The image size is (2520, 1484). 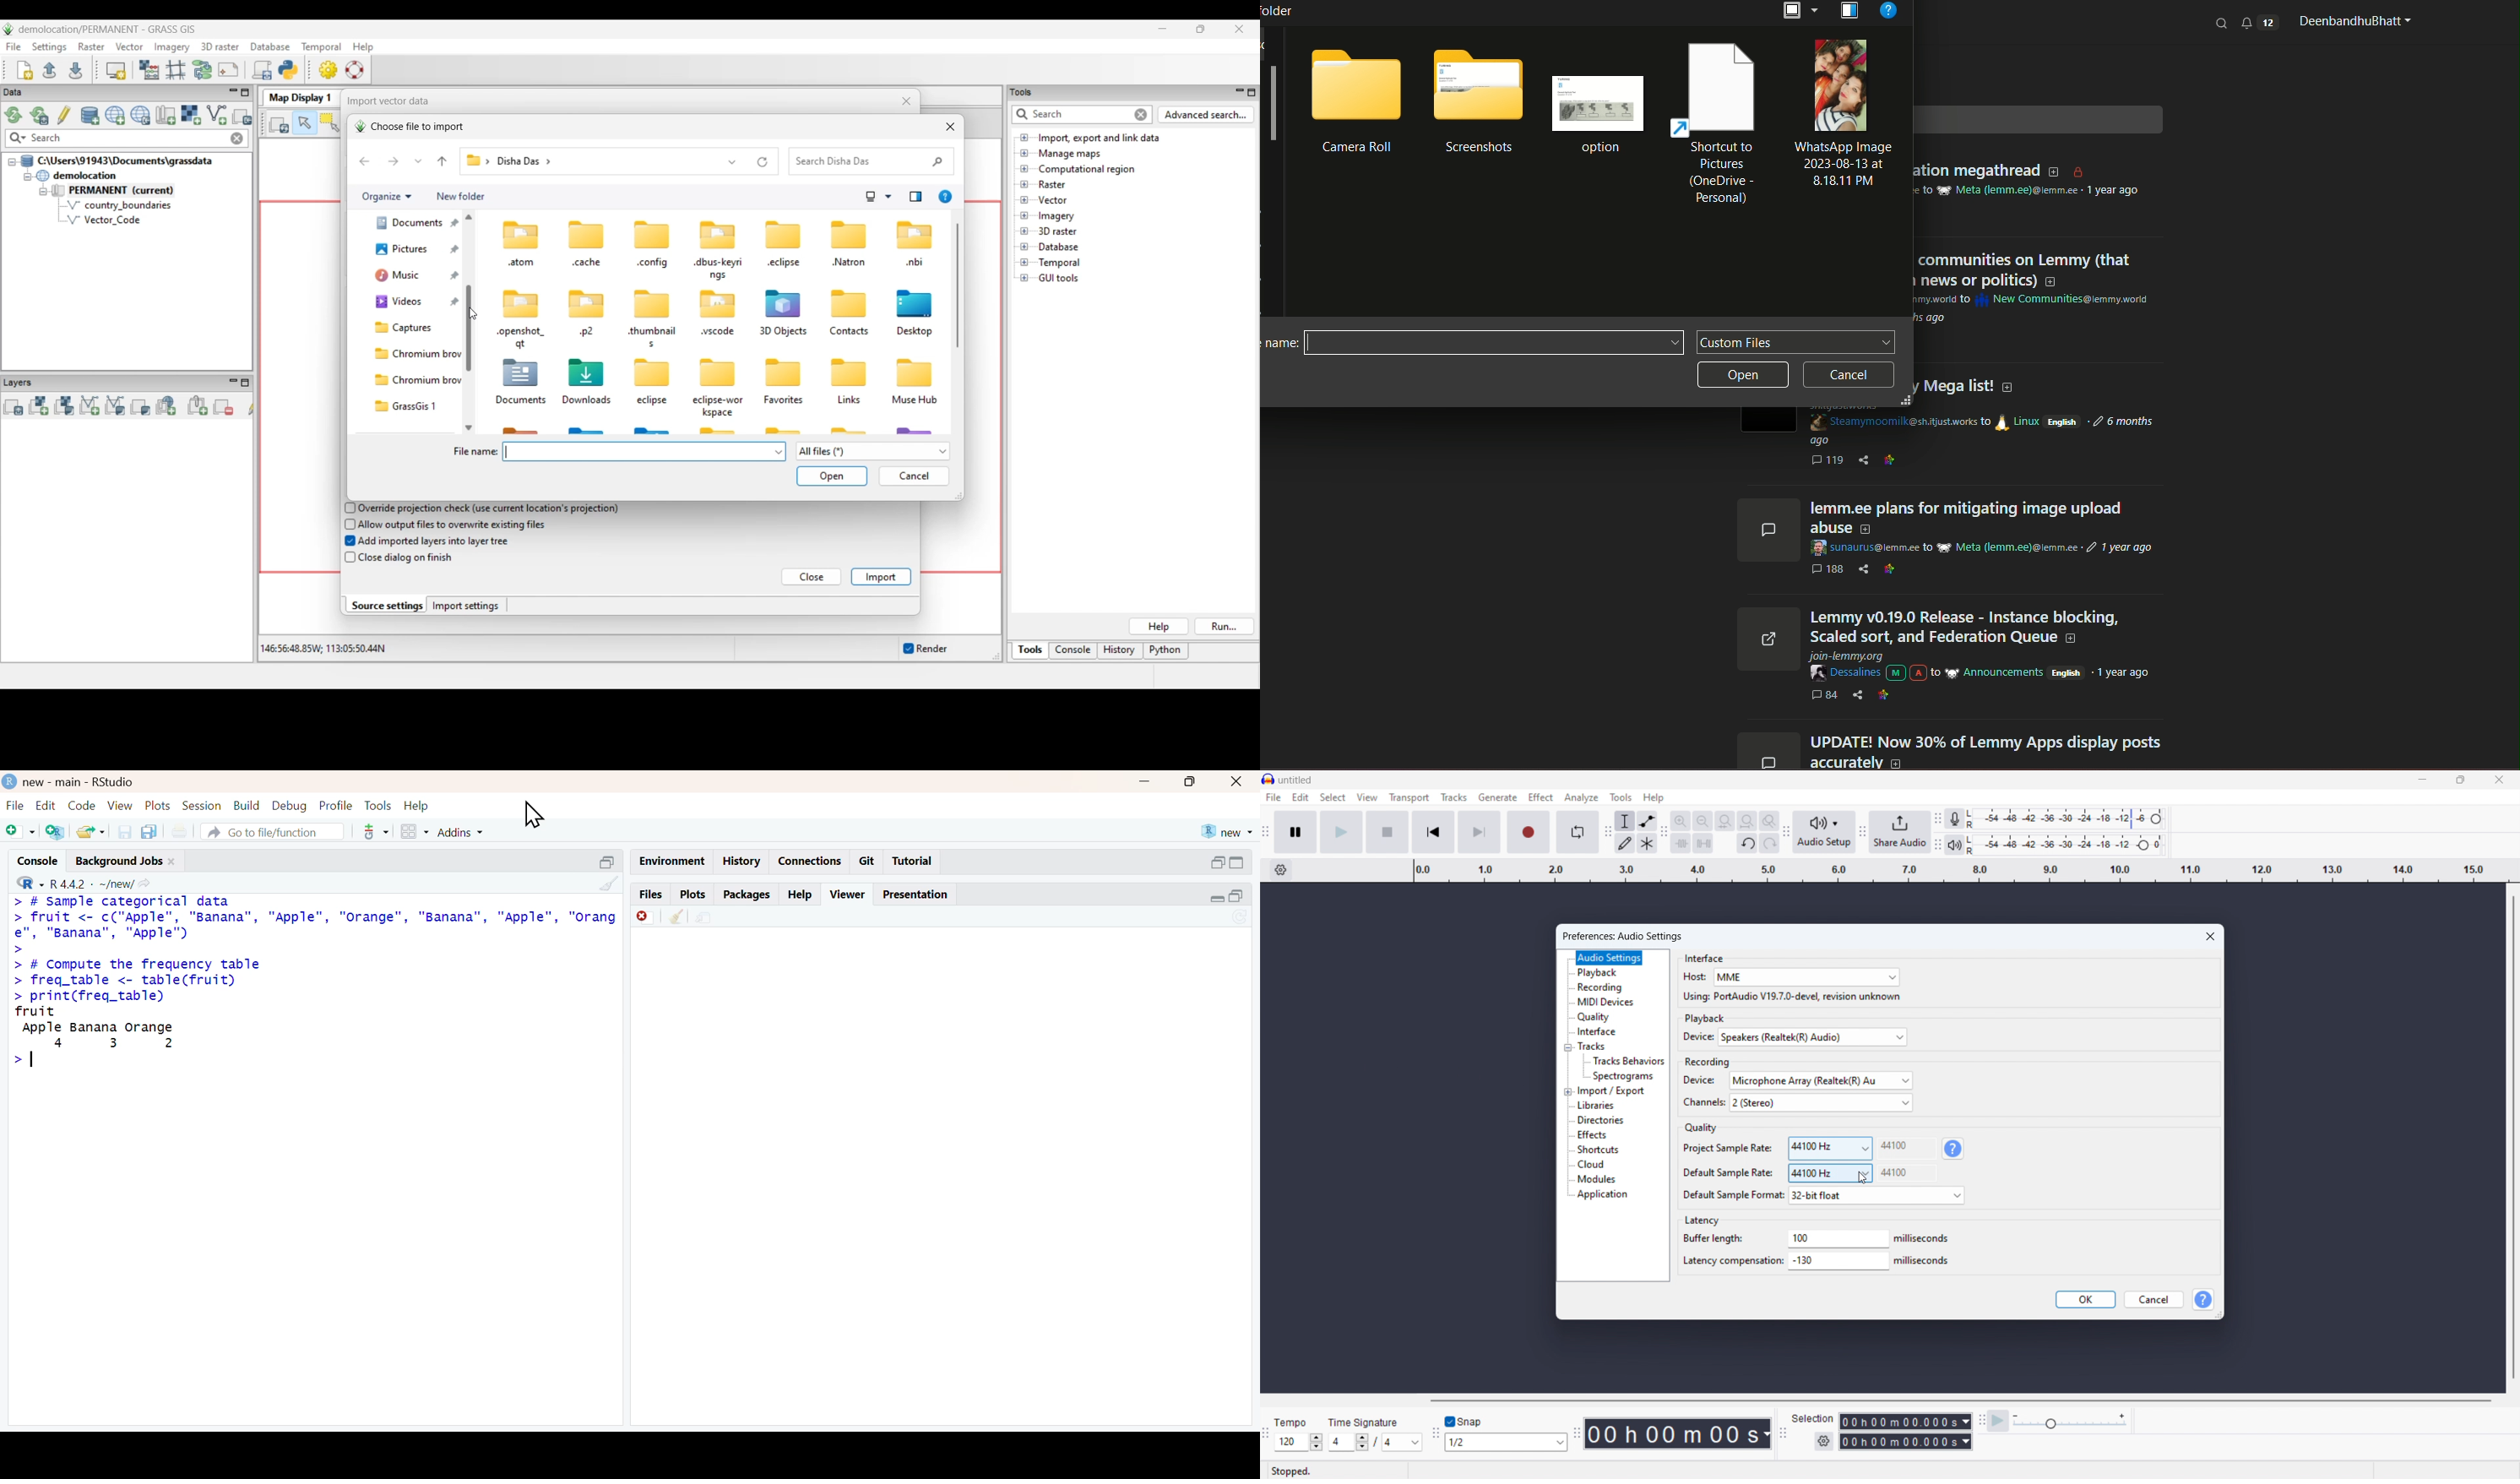 I want to click on notification, so click(x=2259, y=22).